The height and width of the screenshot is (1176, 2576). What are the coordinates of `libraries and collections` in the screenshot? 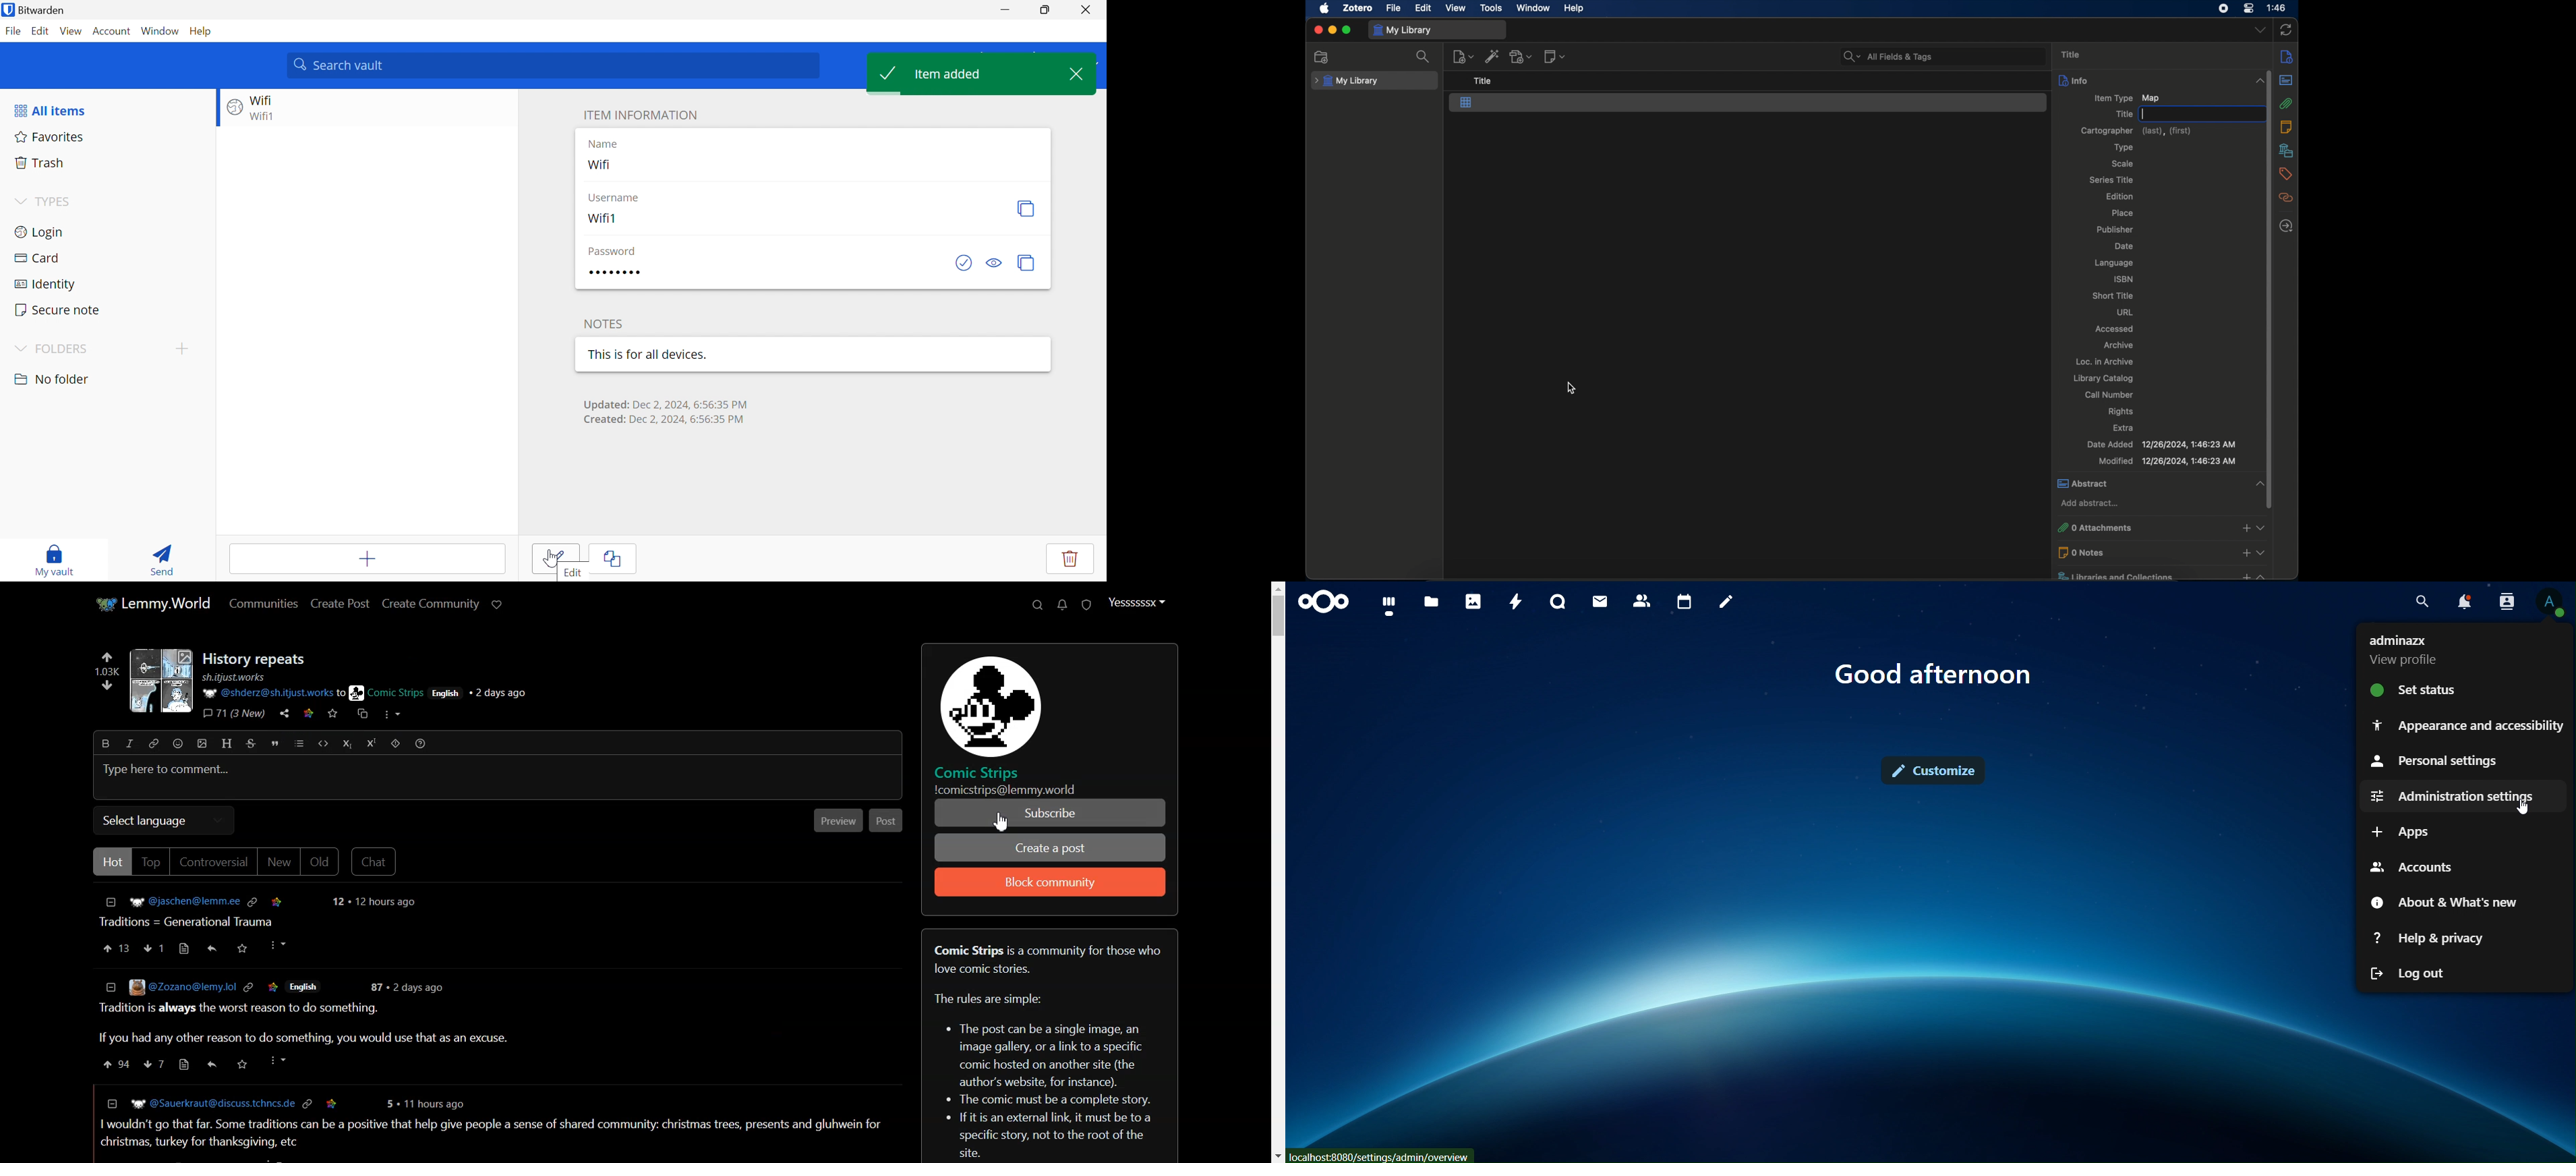 It's located at (2144, 575).